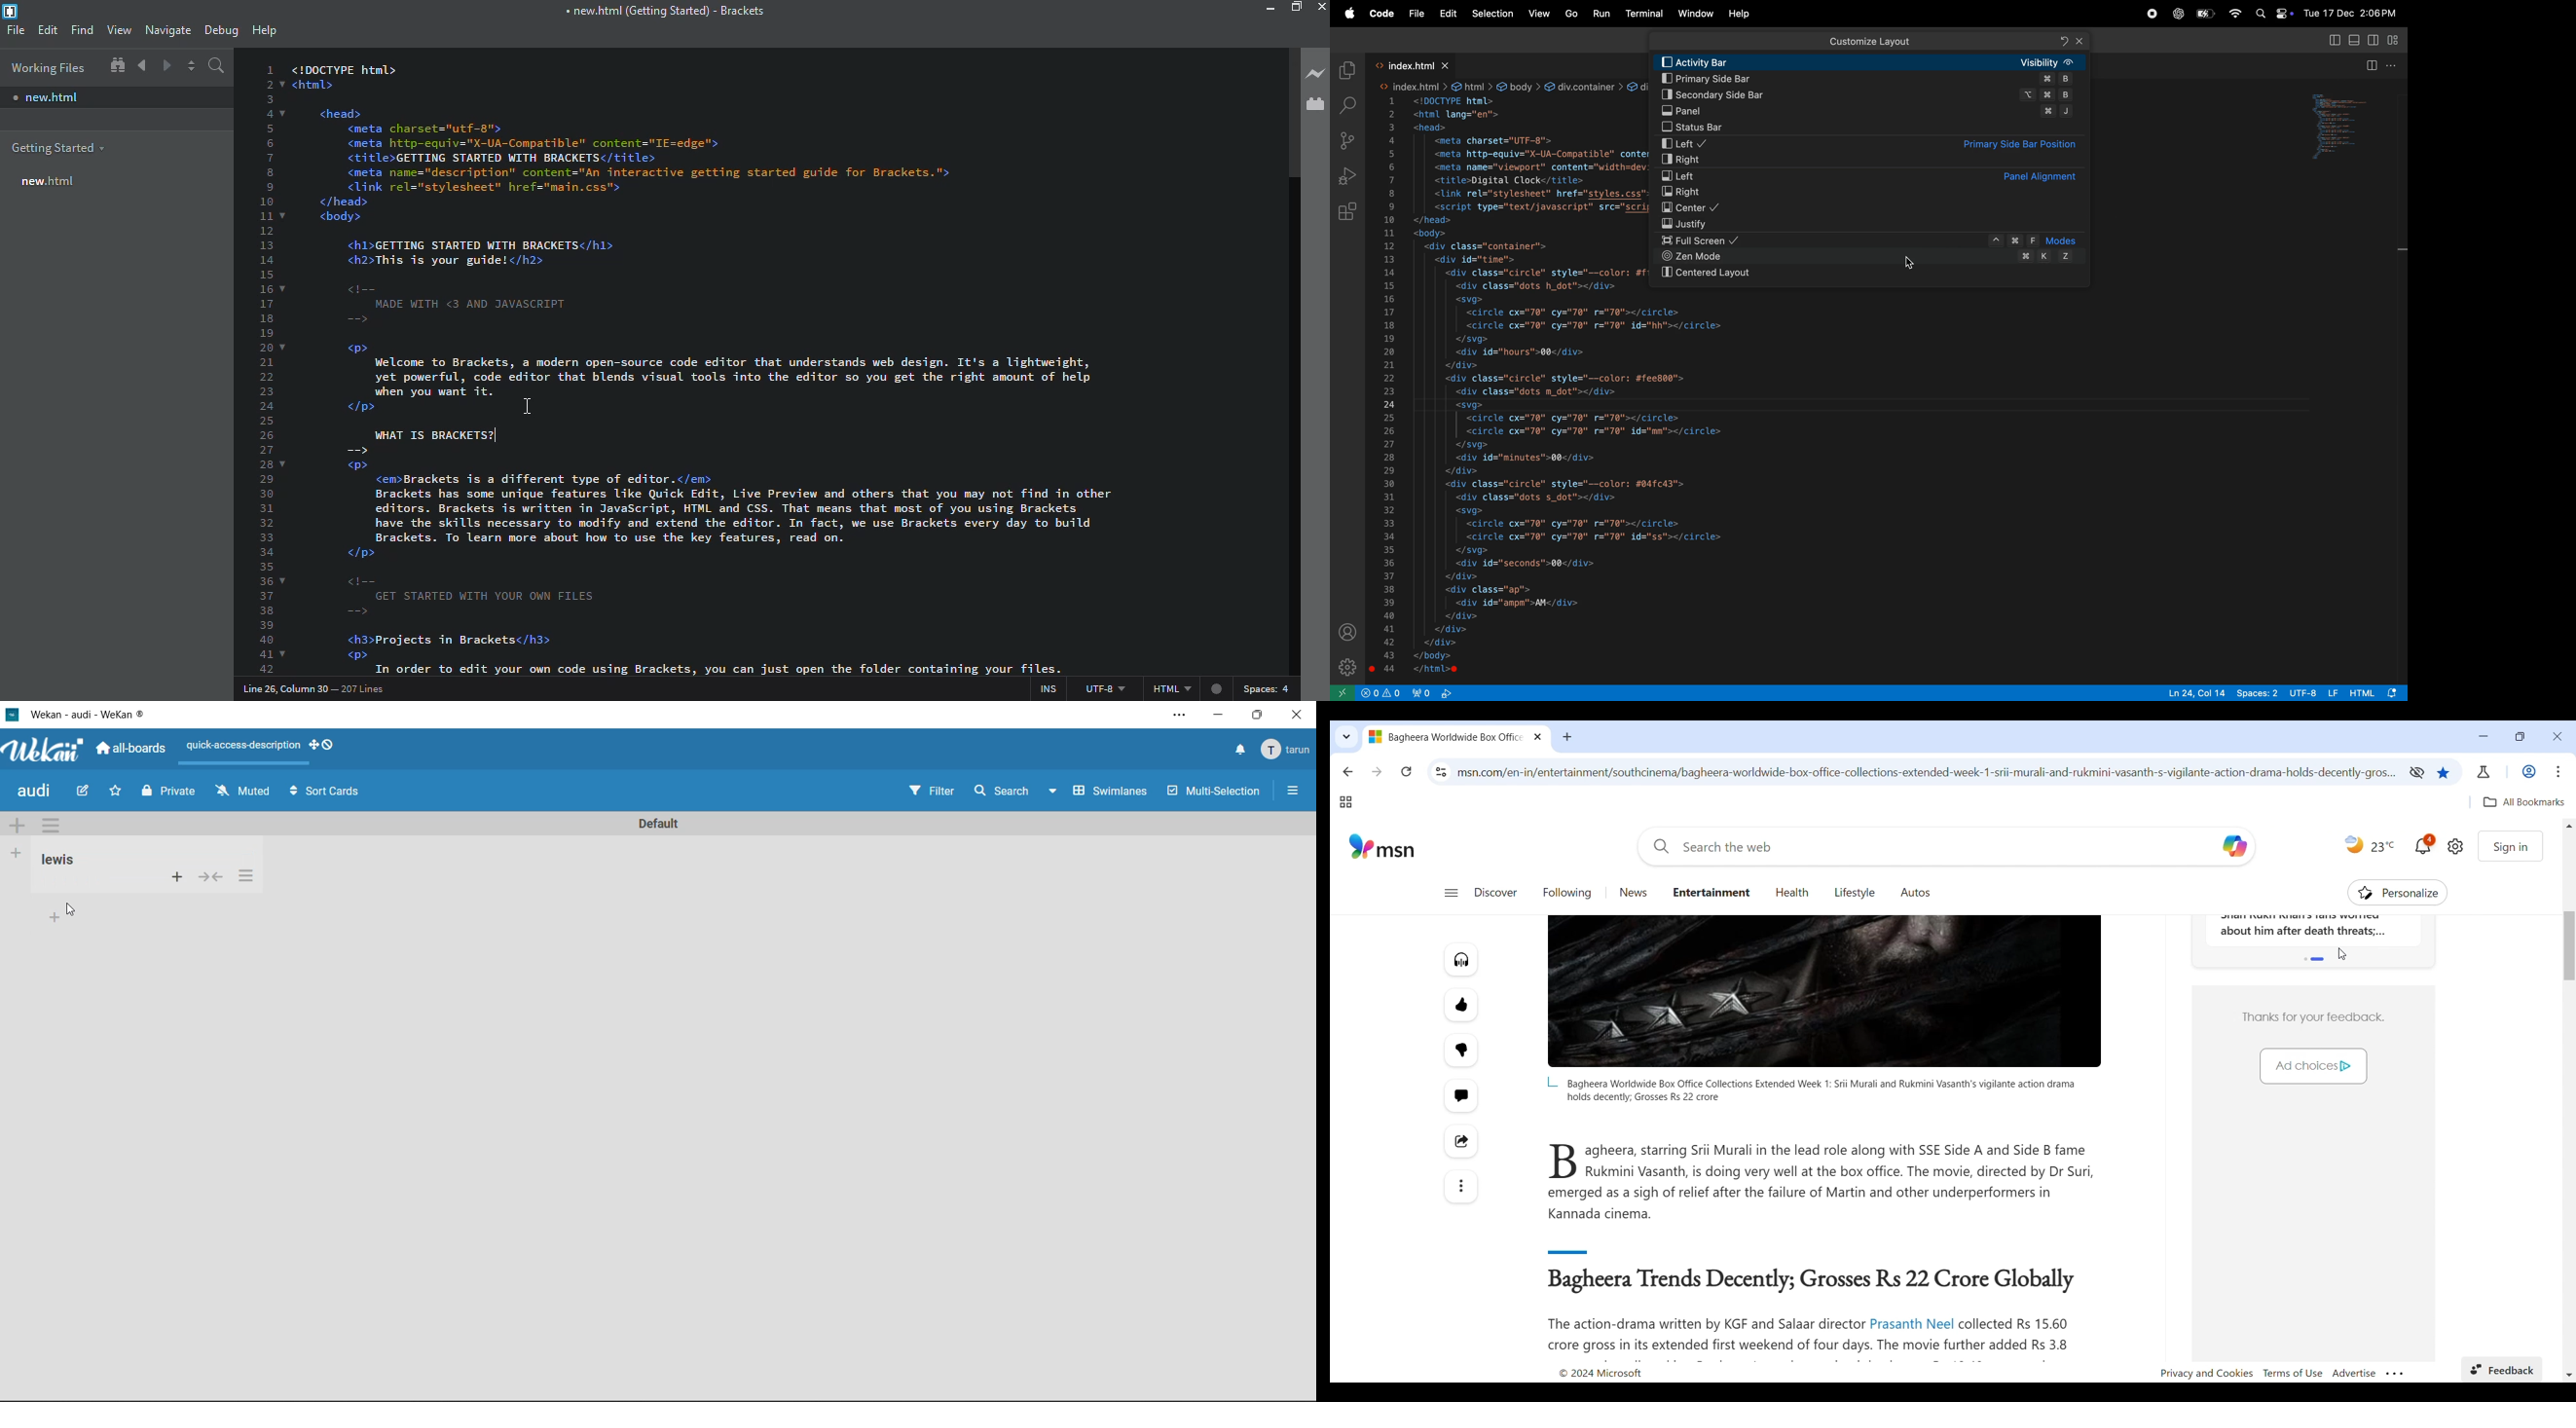 The image size is (2576, 1428). I want to click on Trending news section, so click(2313, 930).